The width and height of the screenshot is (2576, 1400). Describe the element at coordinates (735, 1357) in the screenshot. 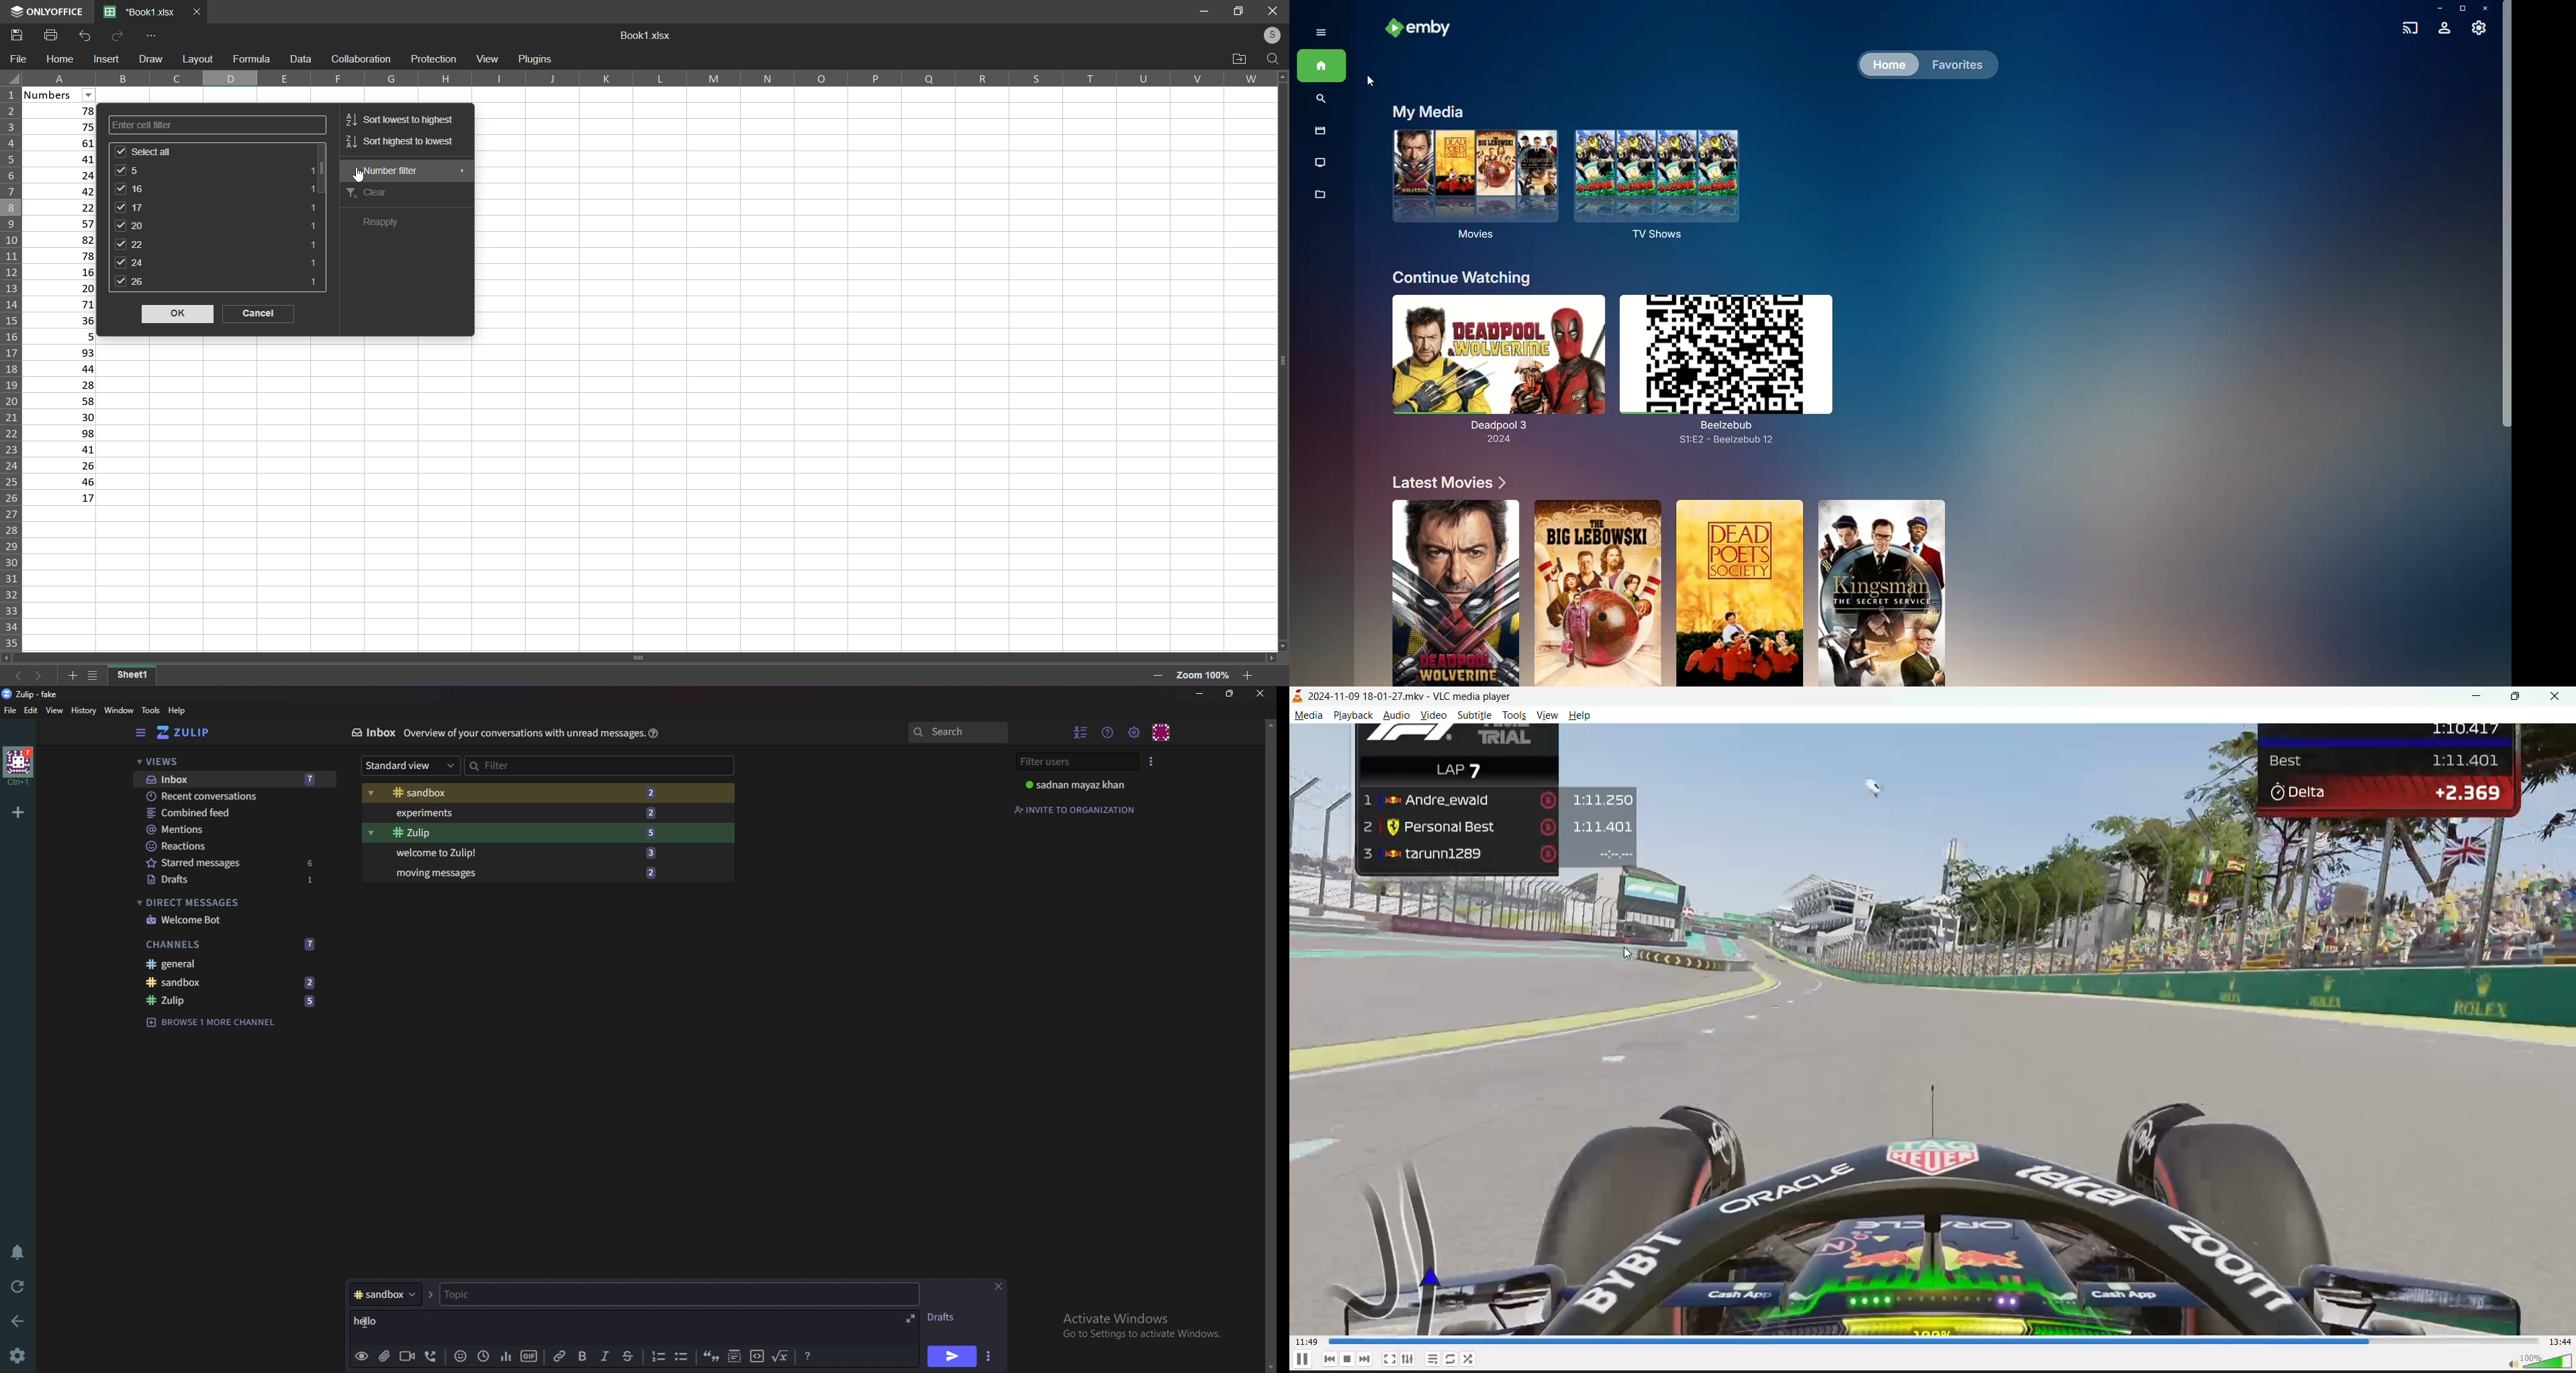

I see `Spoiler` at that location.